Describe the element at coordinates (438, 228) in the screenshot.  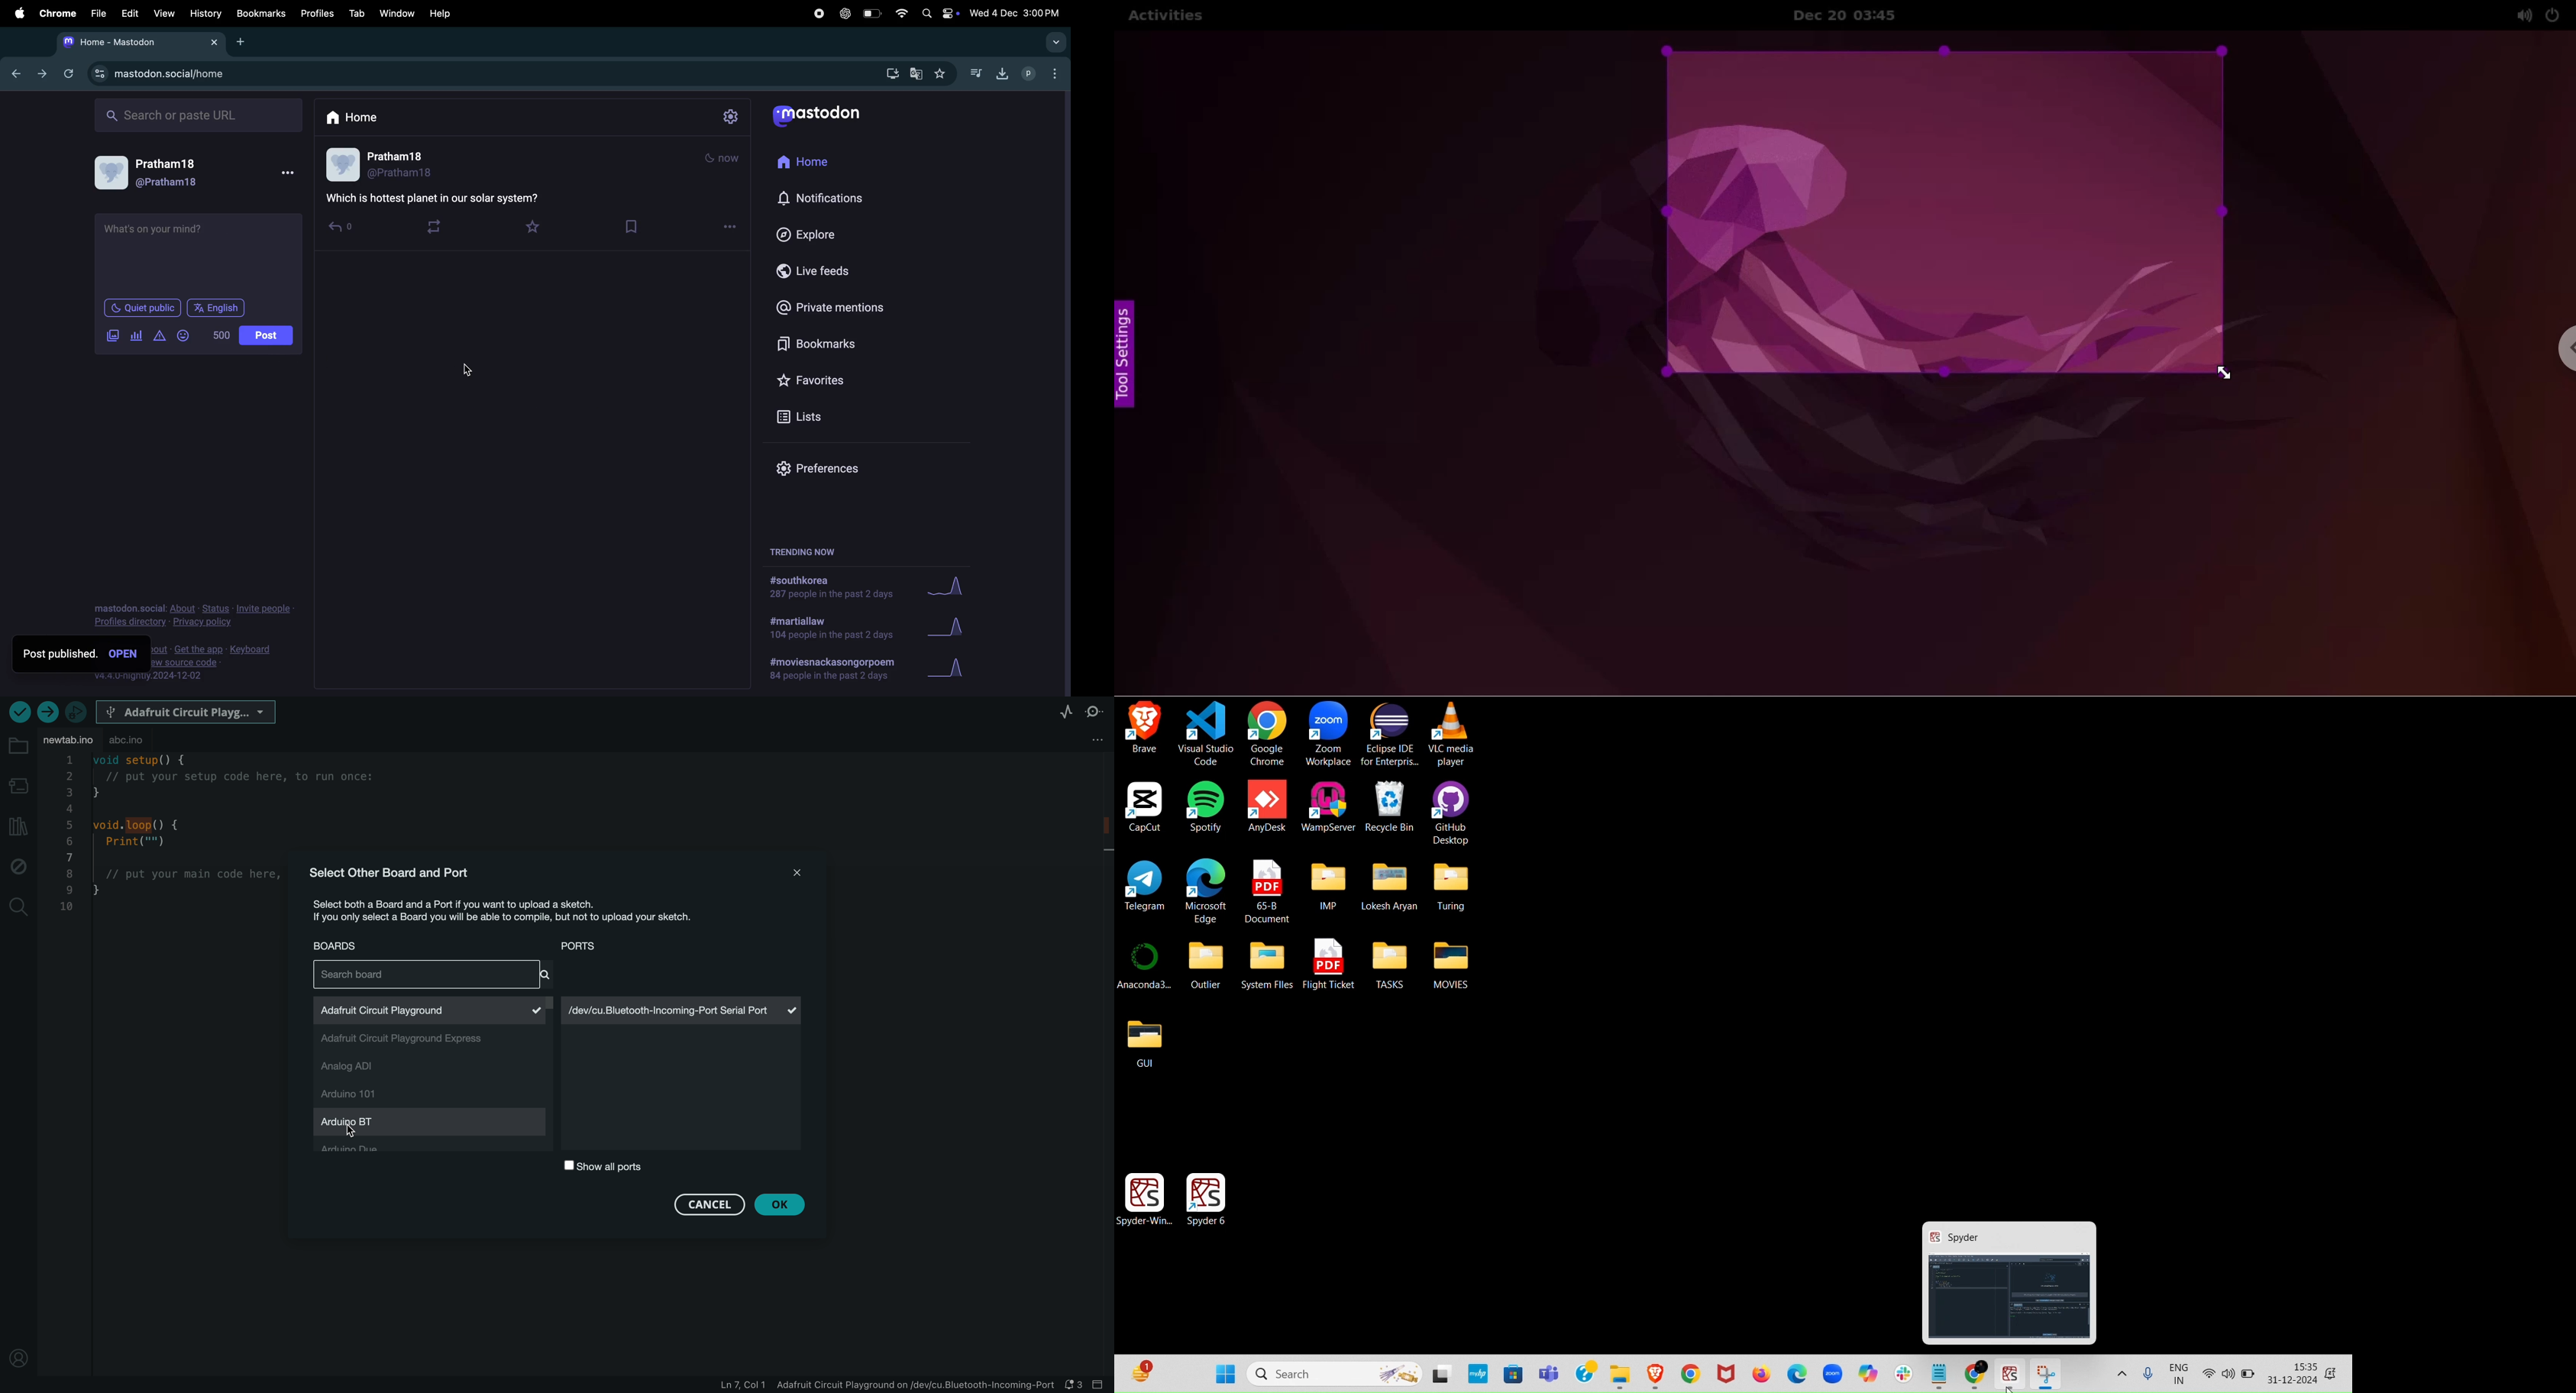
I see `loop` at that location.